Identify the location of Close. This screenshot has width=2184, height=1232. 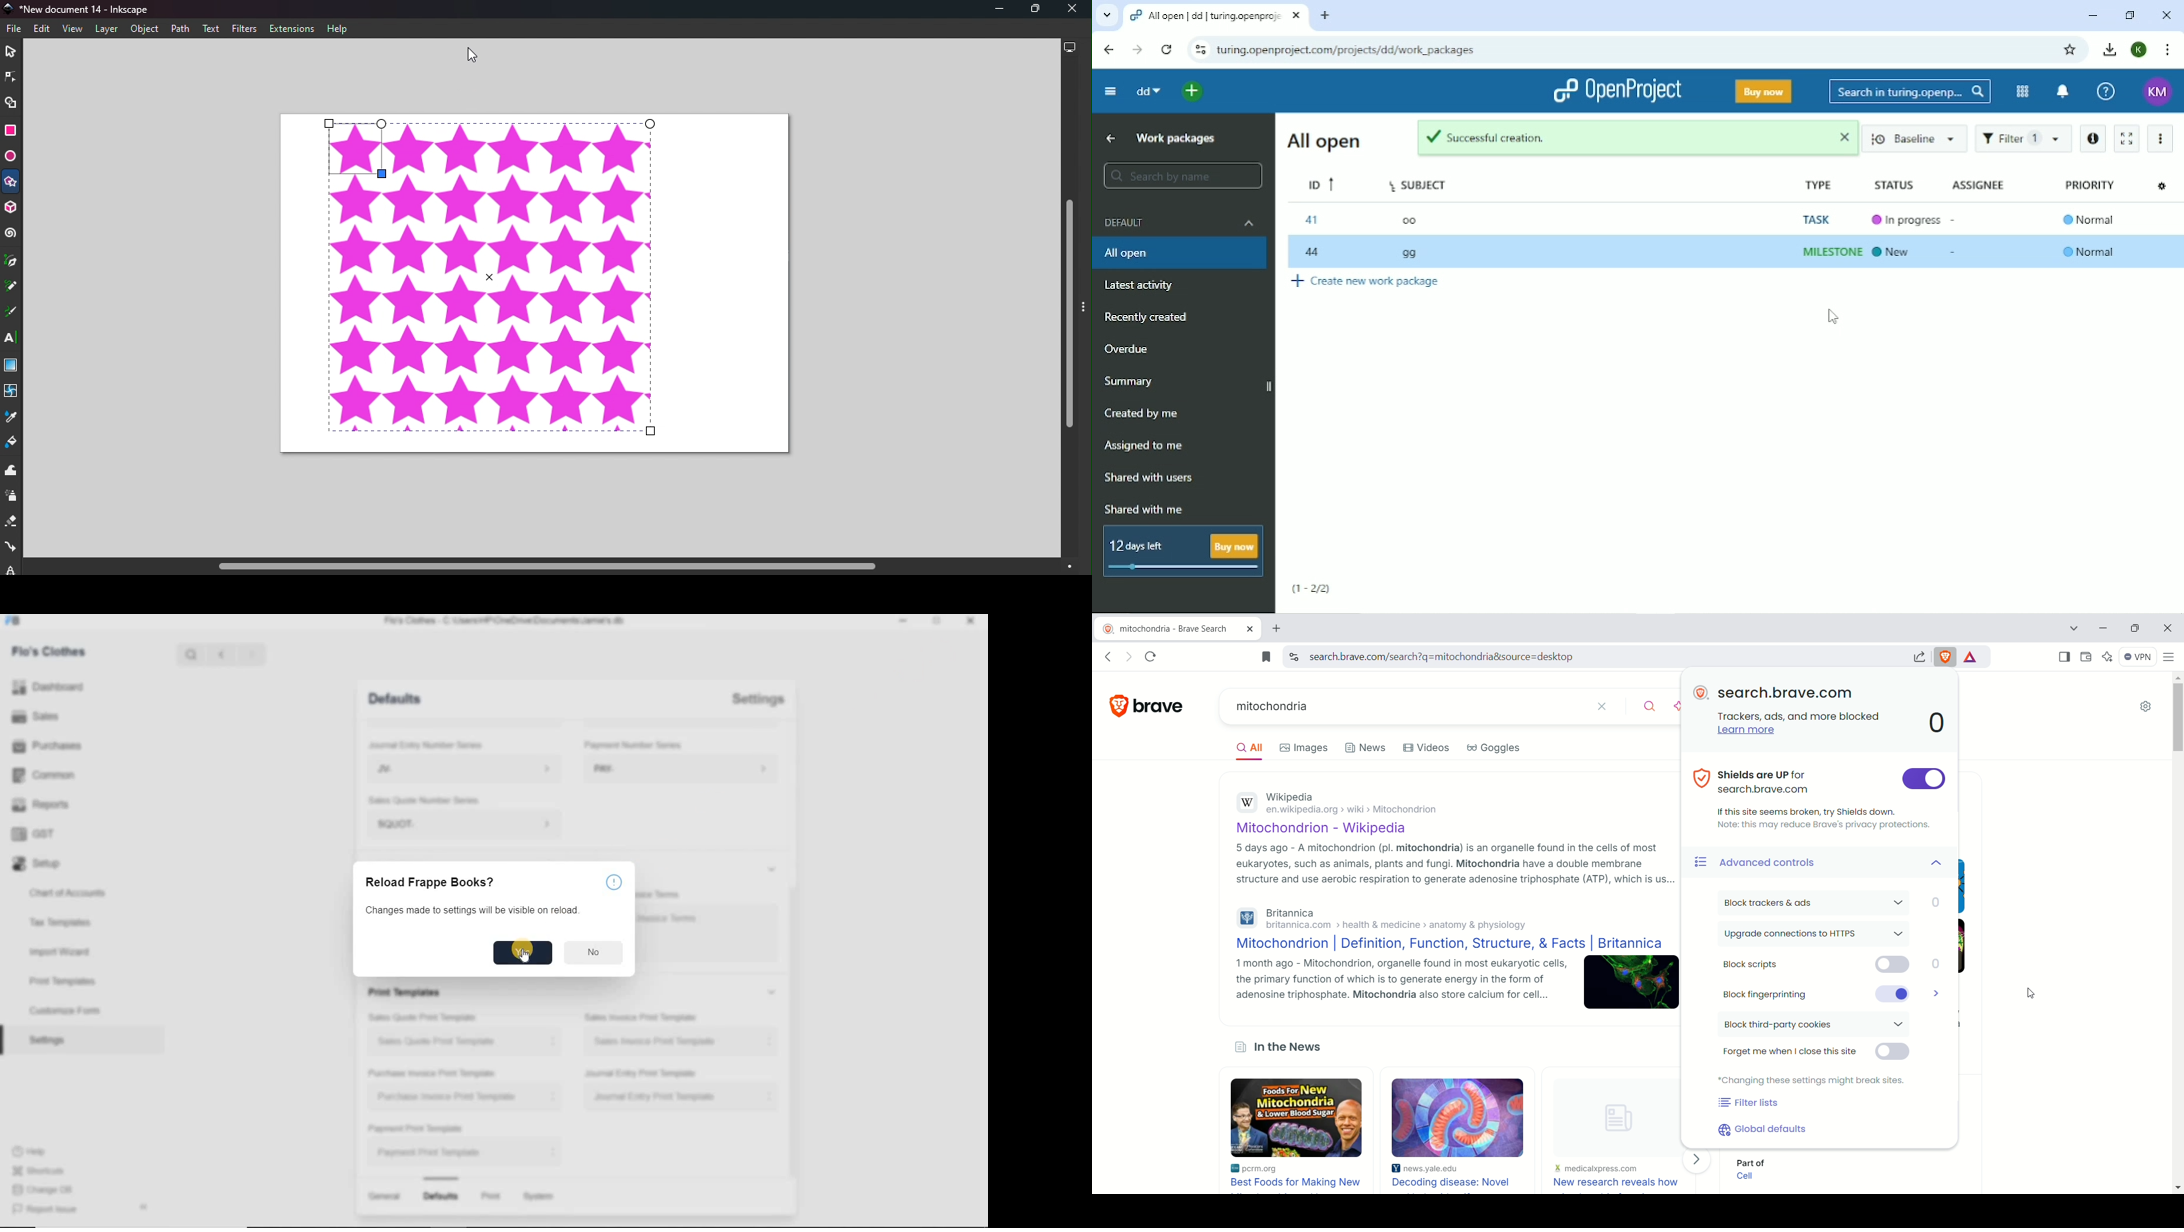
(1073, 10).